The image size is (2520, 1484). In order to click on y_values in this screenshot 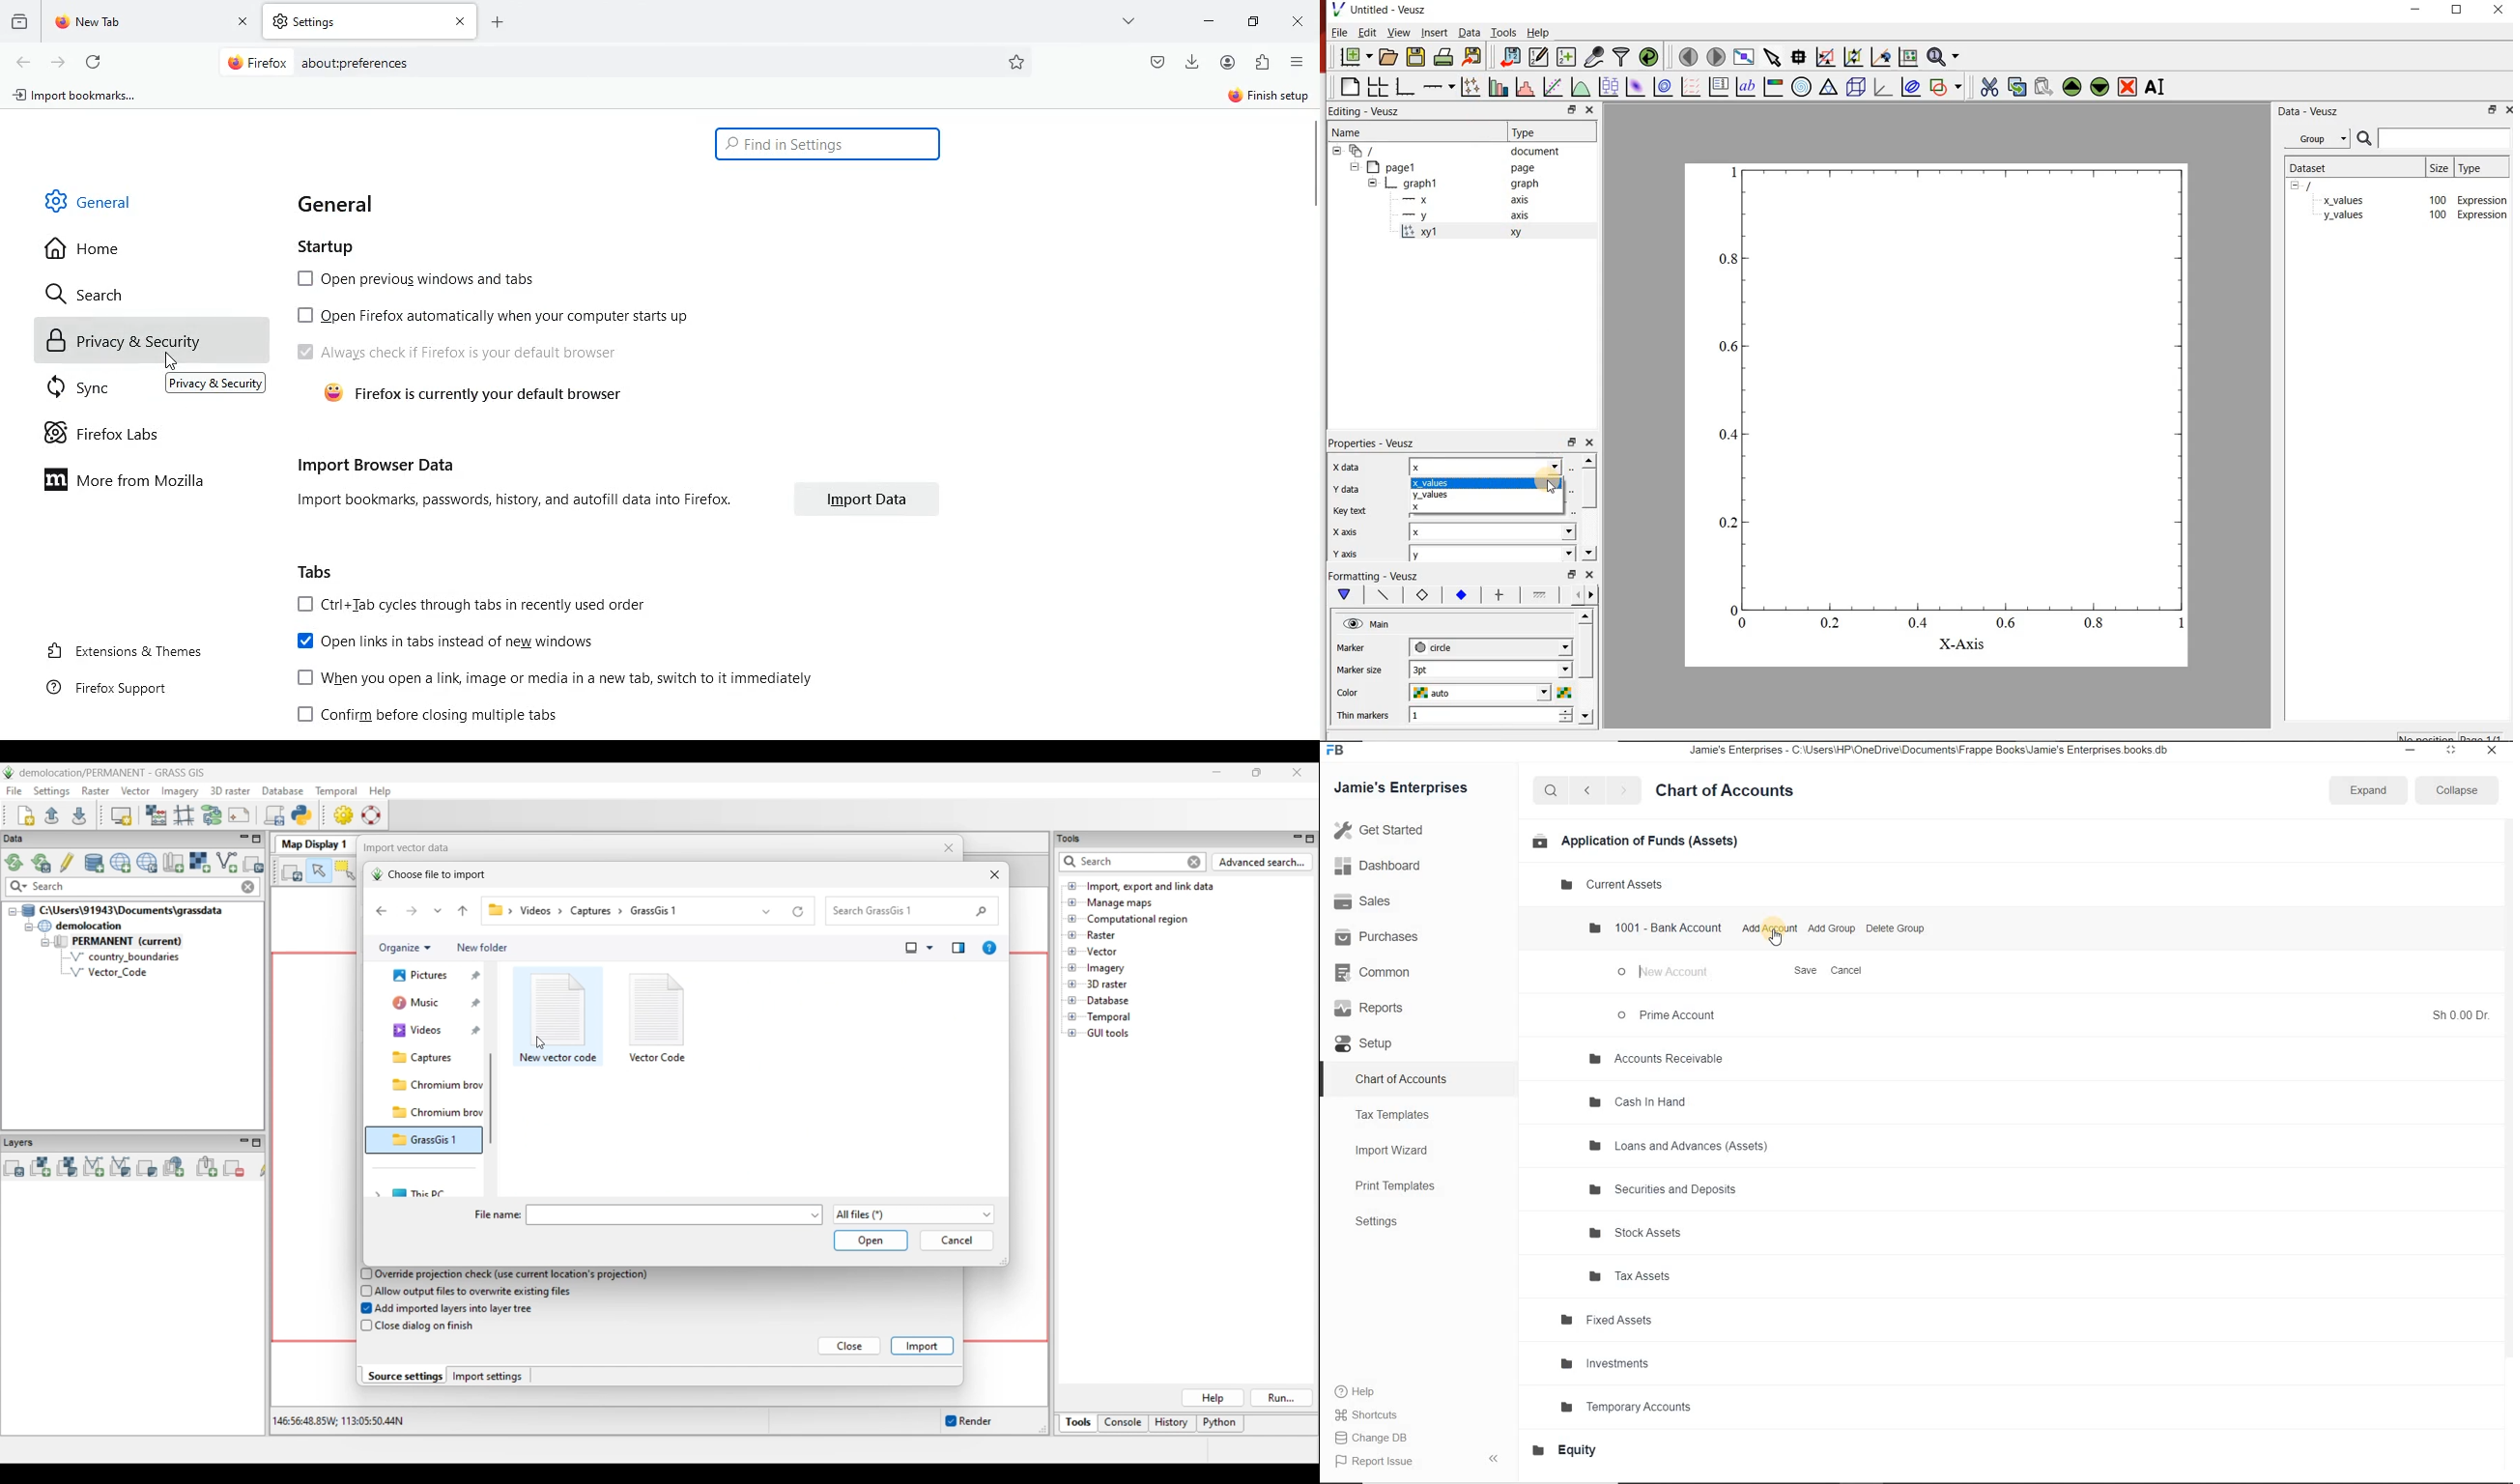, I will do `click(1485, 495)`.